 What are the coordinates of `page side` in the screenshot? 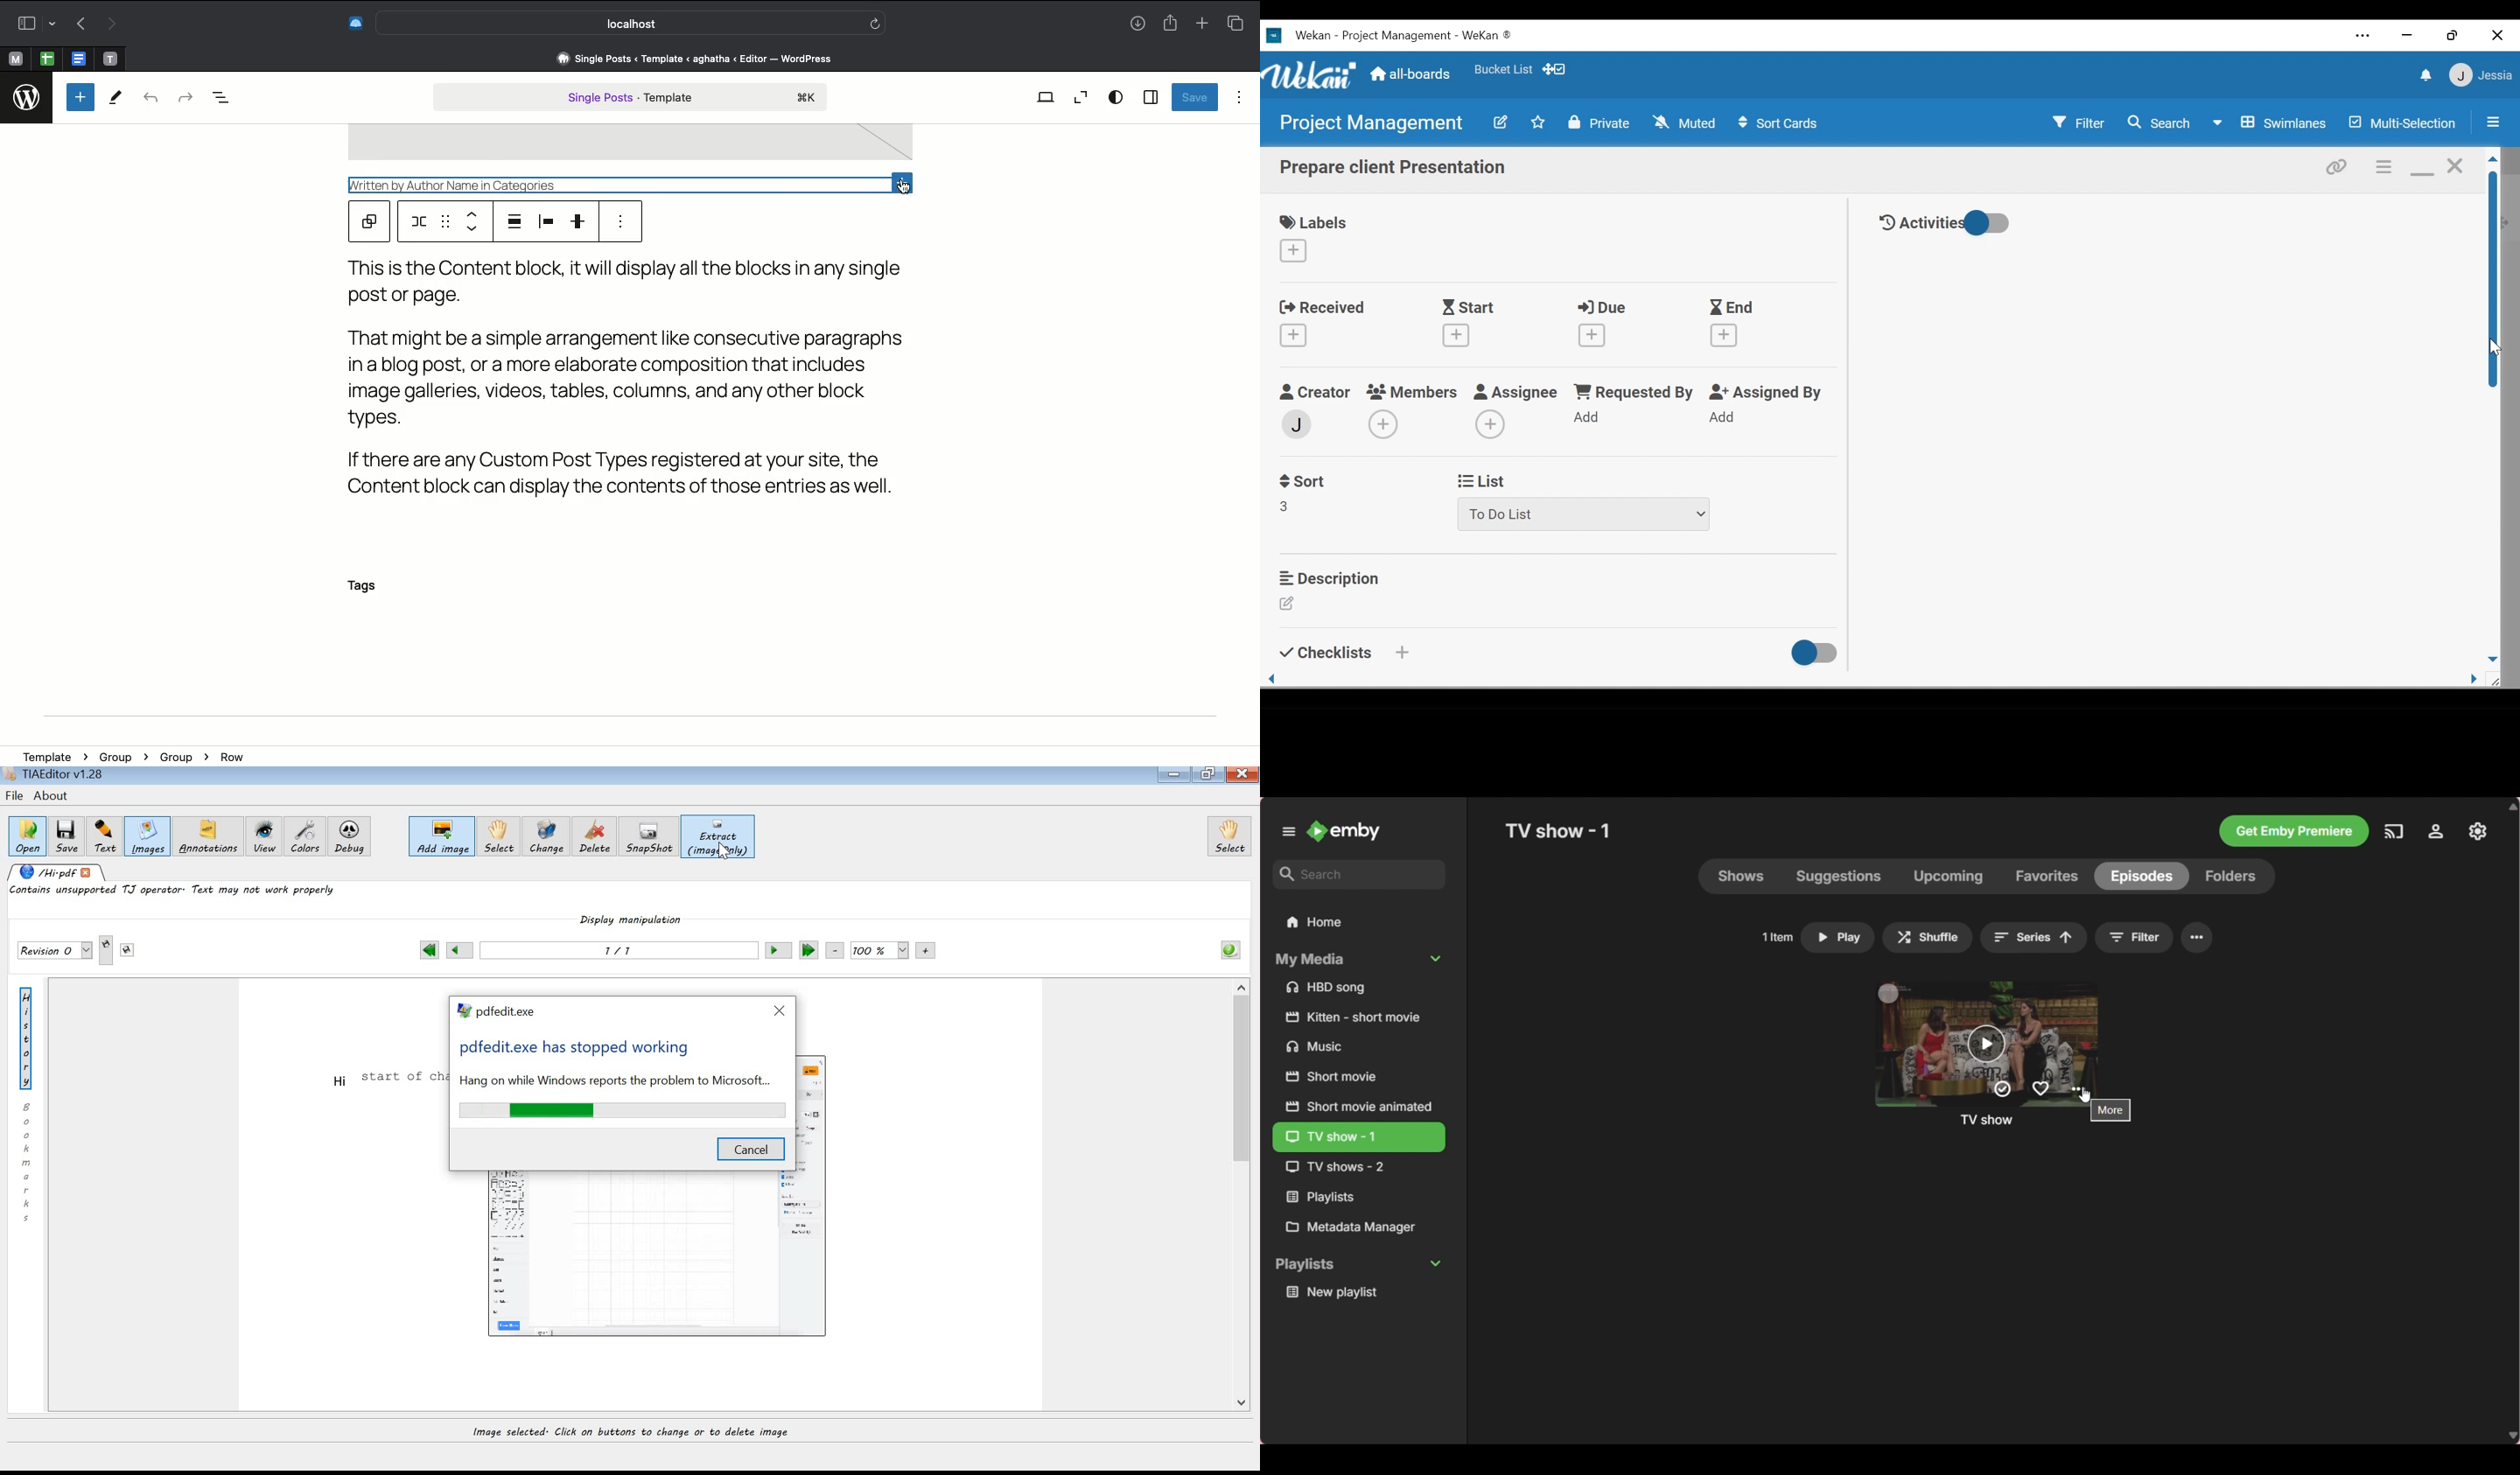 It's located at (2467, 678).